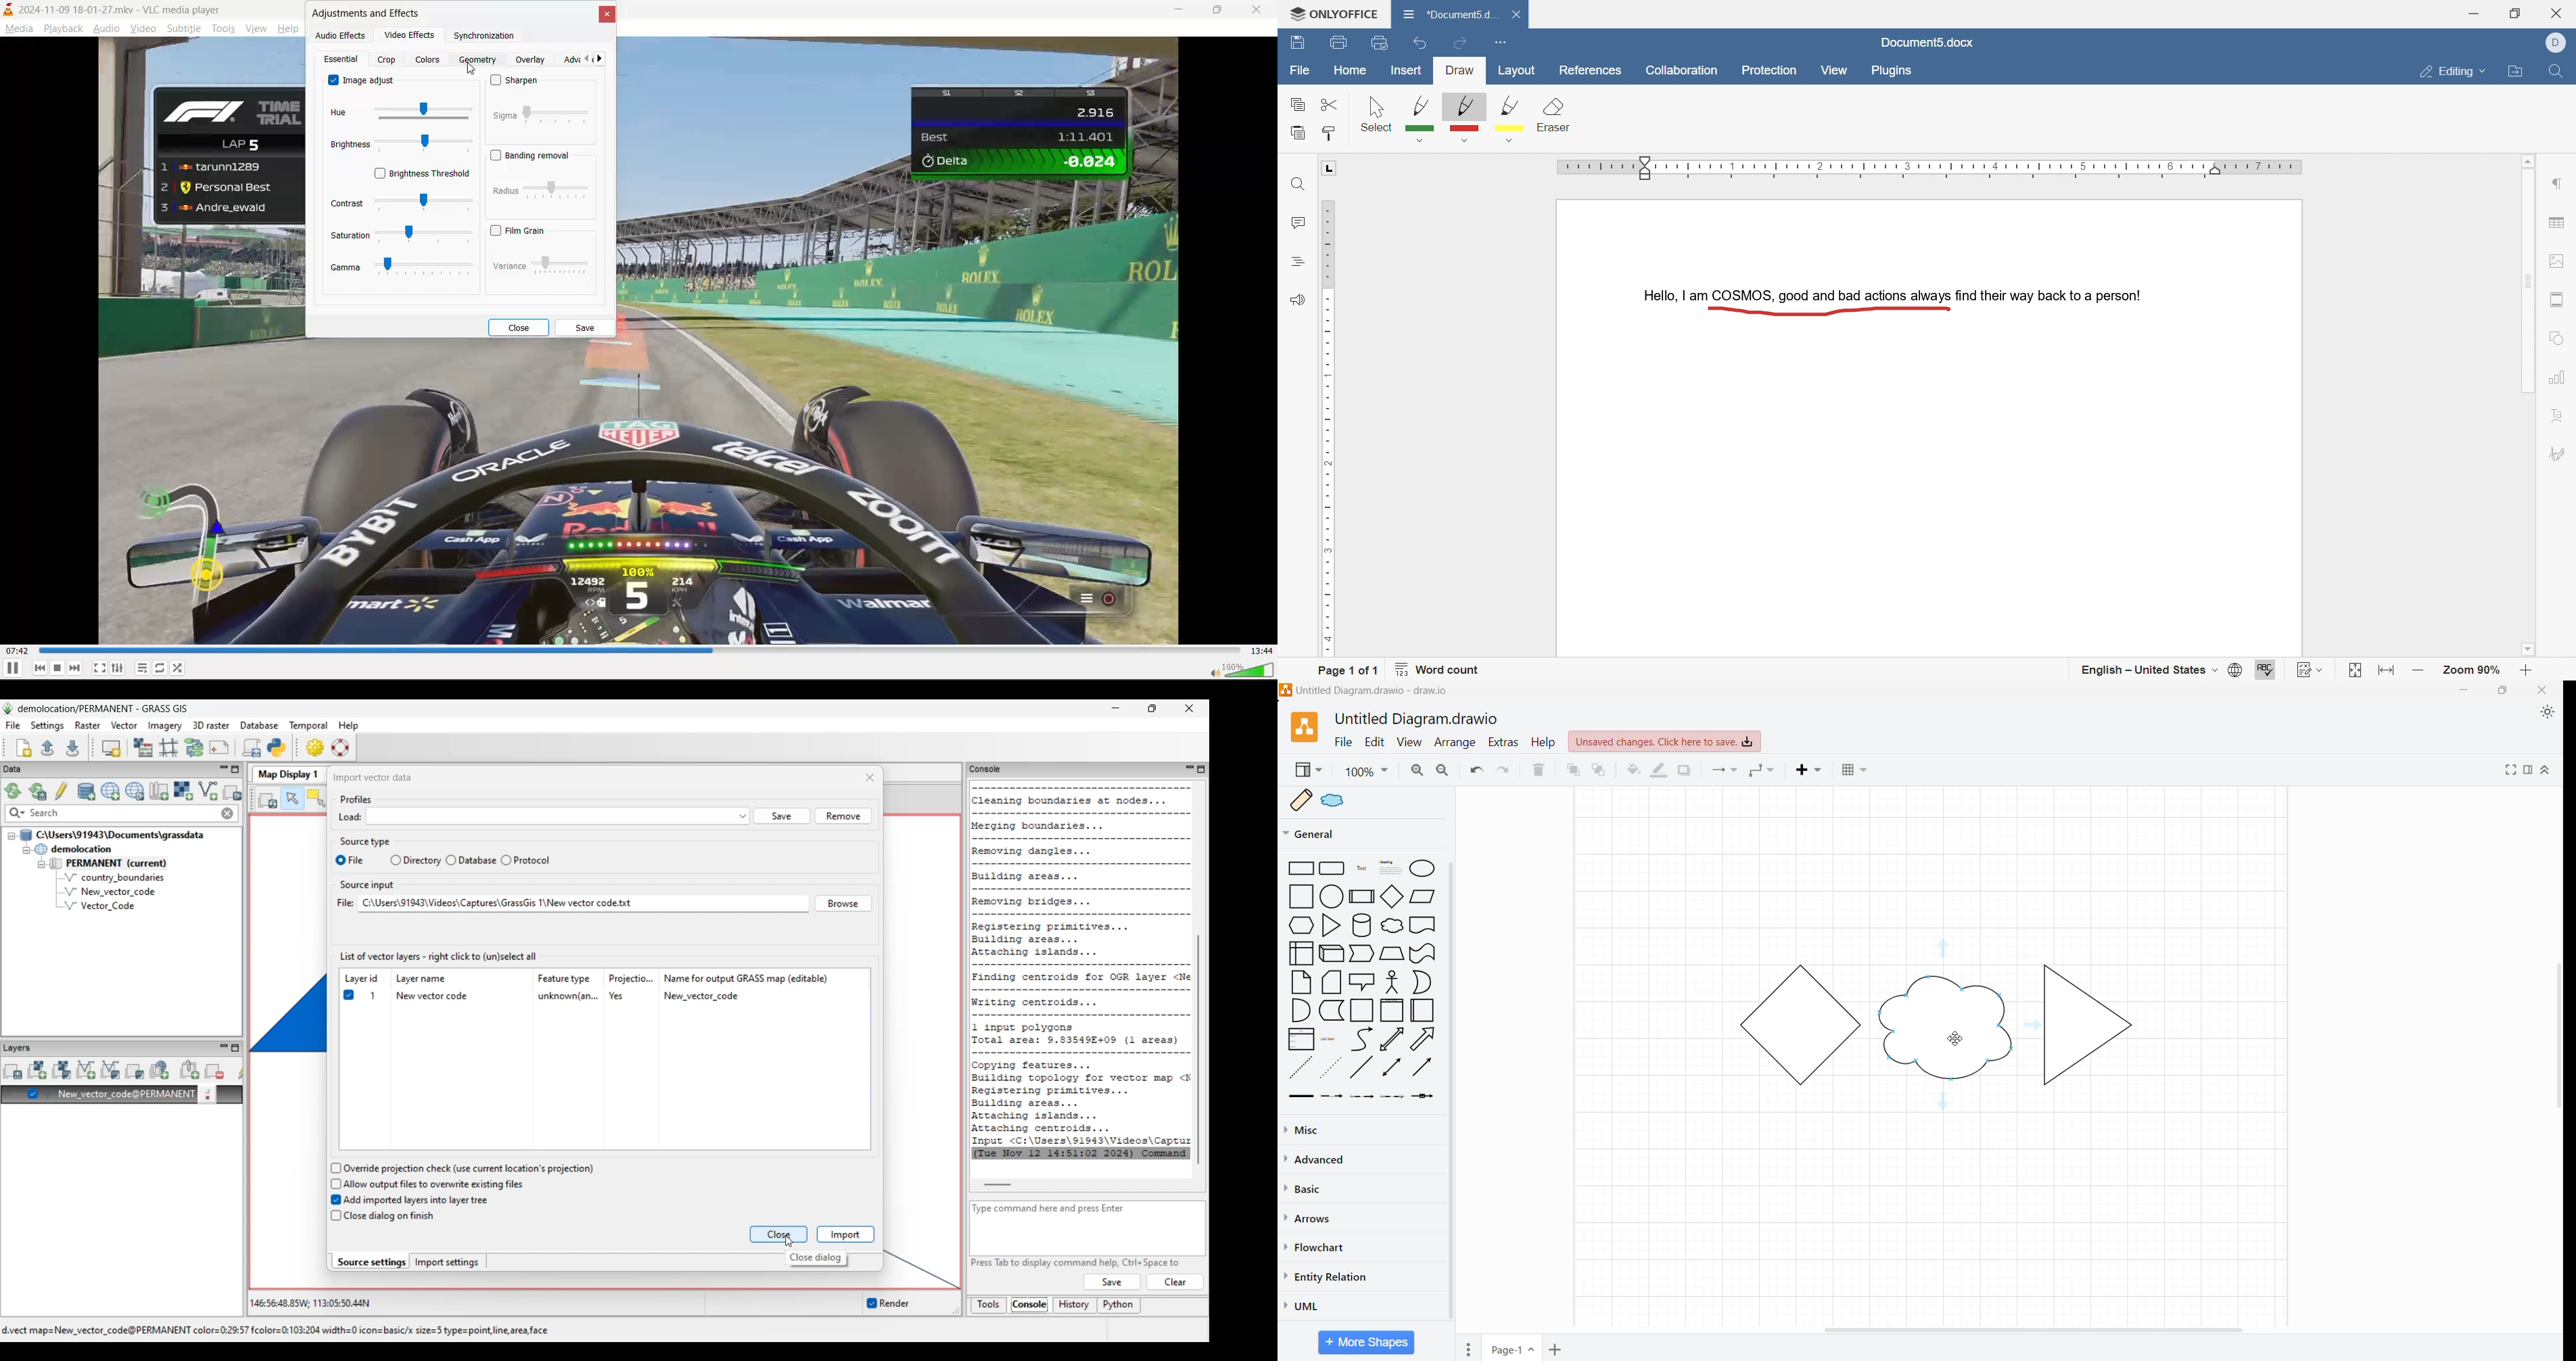  I want to click on brightness threshold, so click(424, 174).